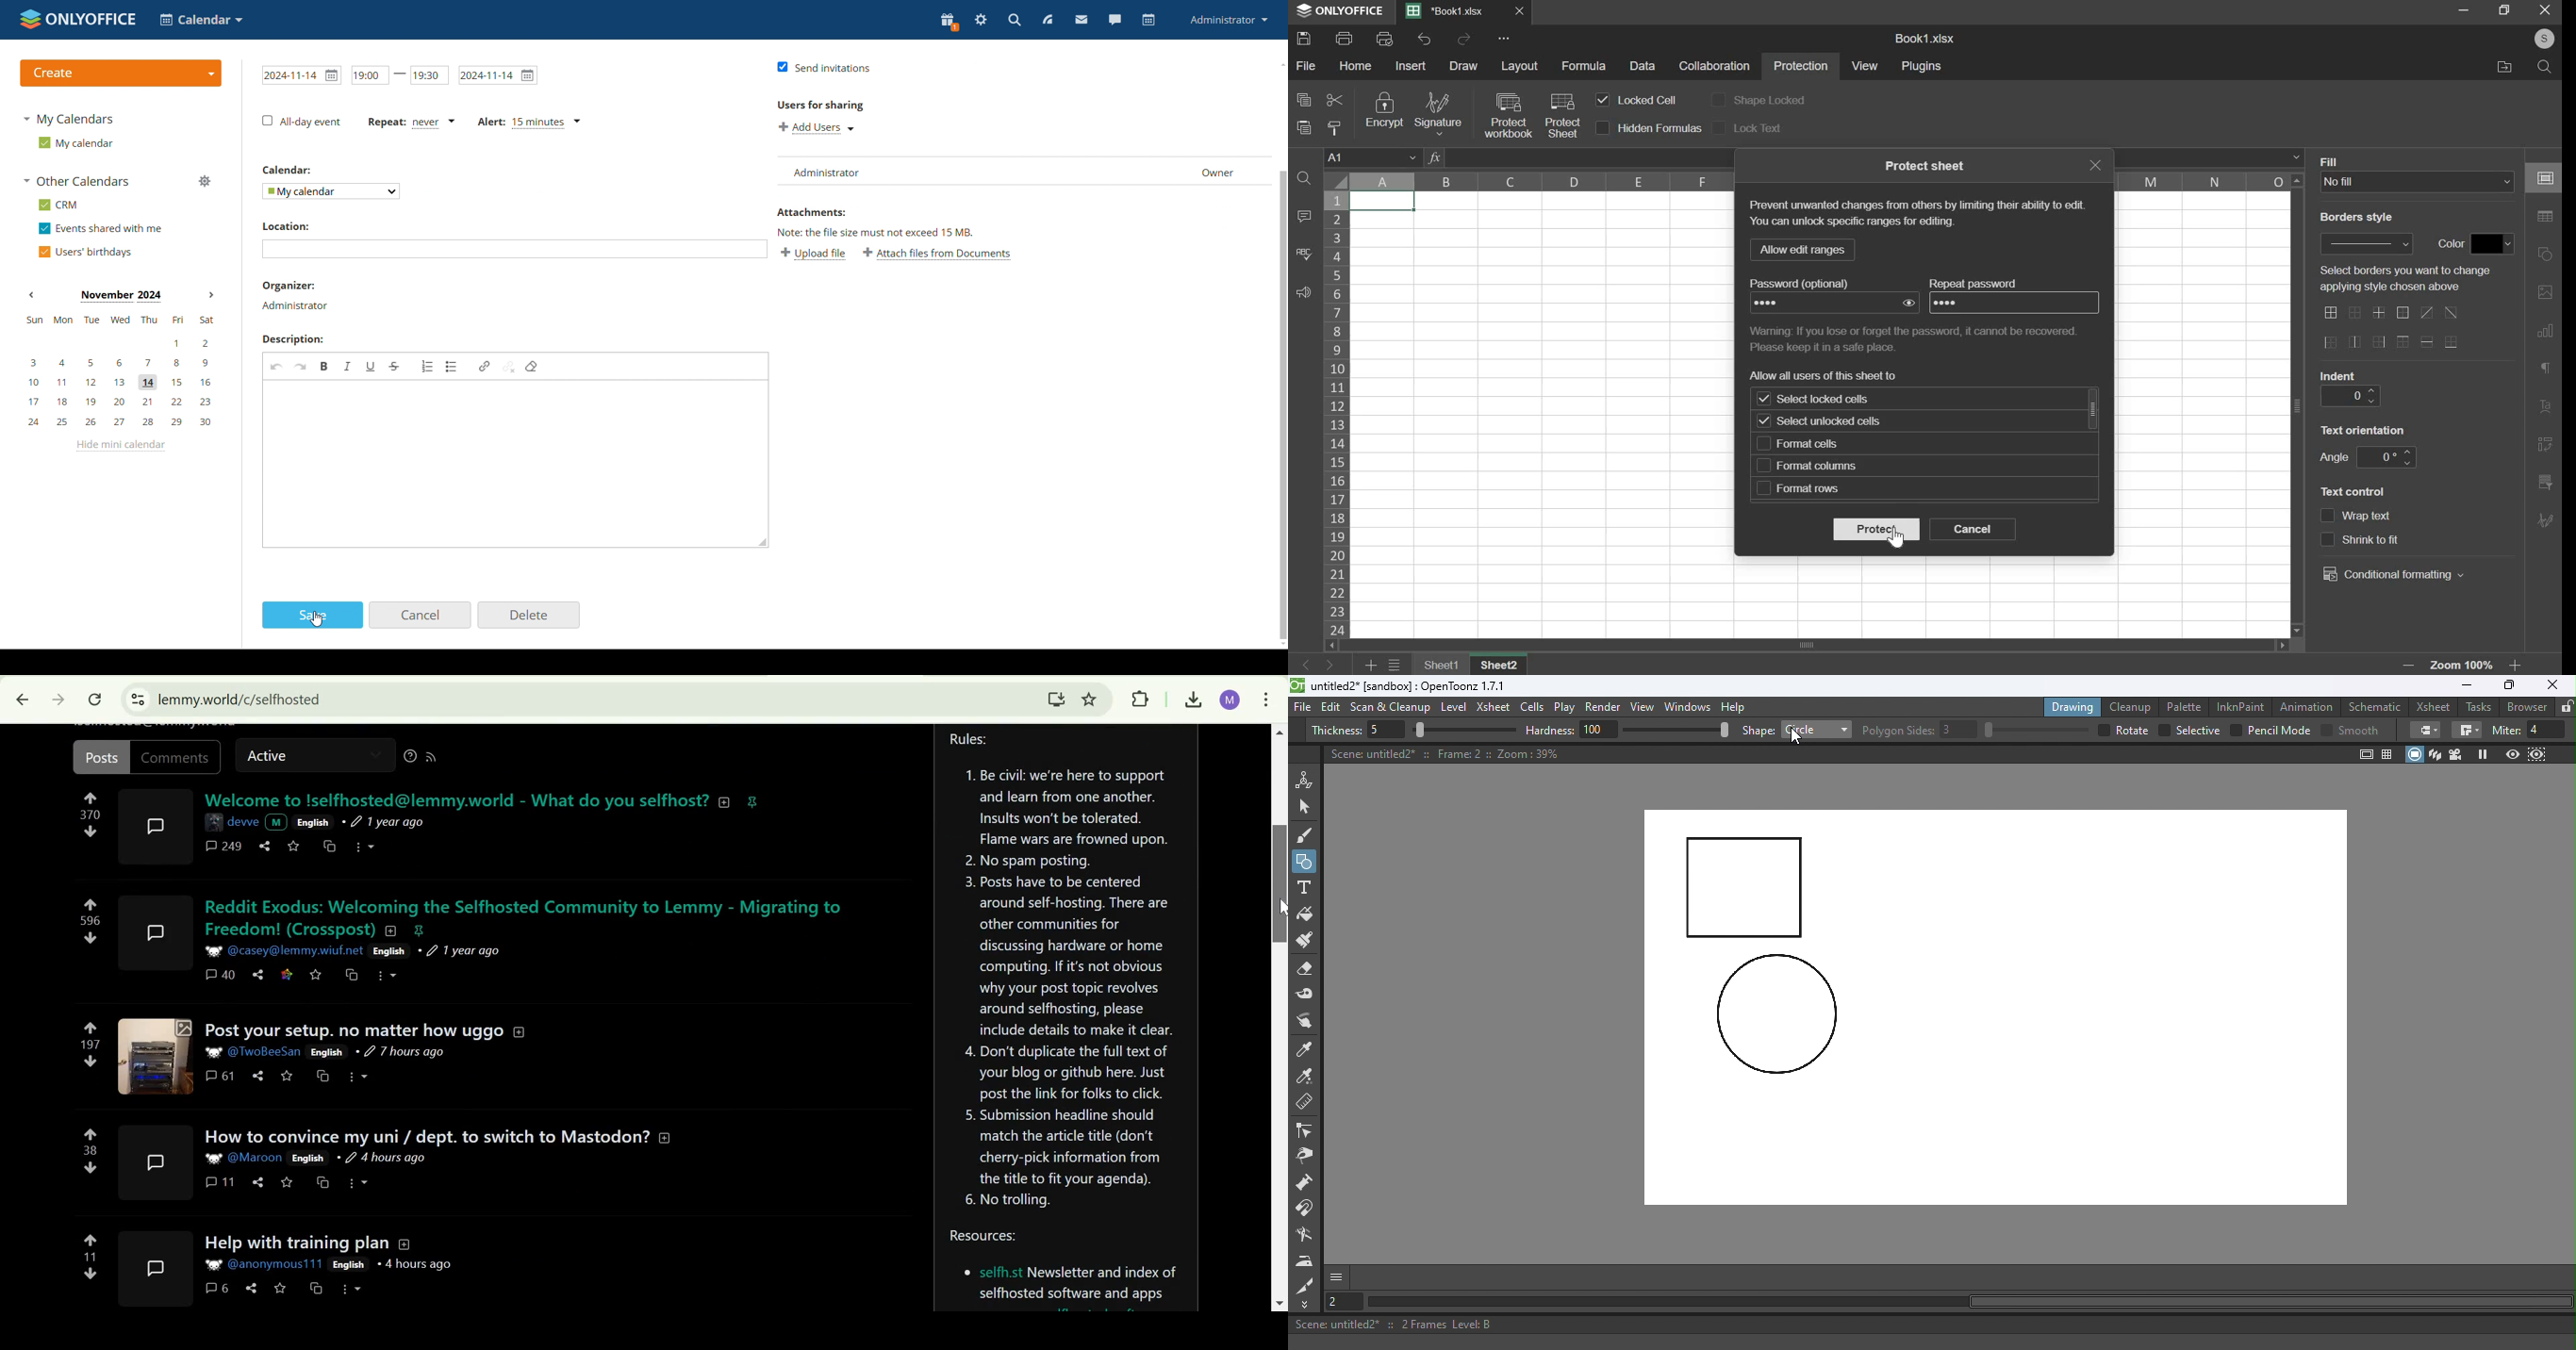 This screenshot has height=1372, width=2576. Describe the element at coordinates (1308, 996) in the screenshot. I see `Tape tool` at that location.